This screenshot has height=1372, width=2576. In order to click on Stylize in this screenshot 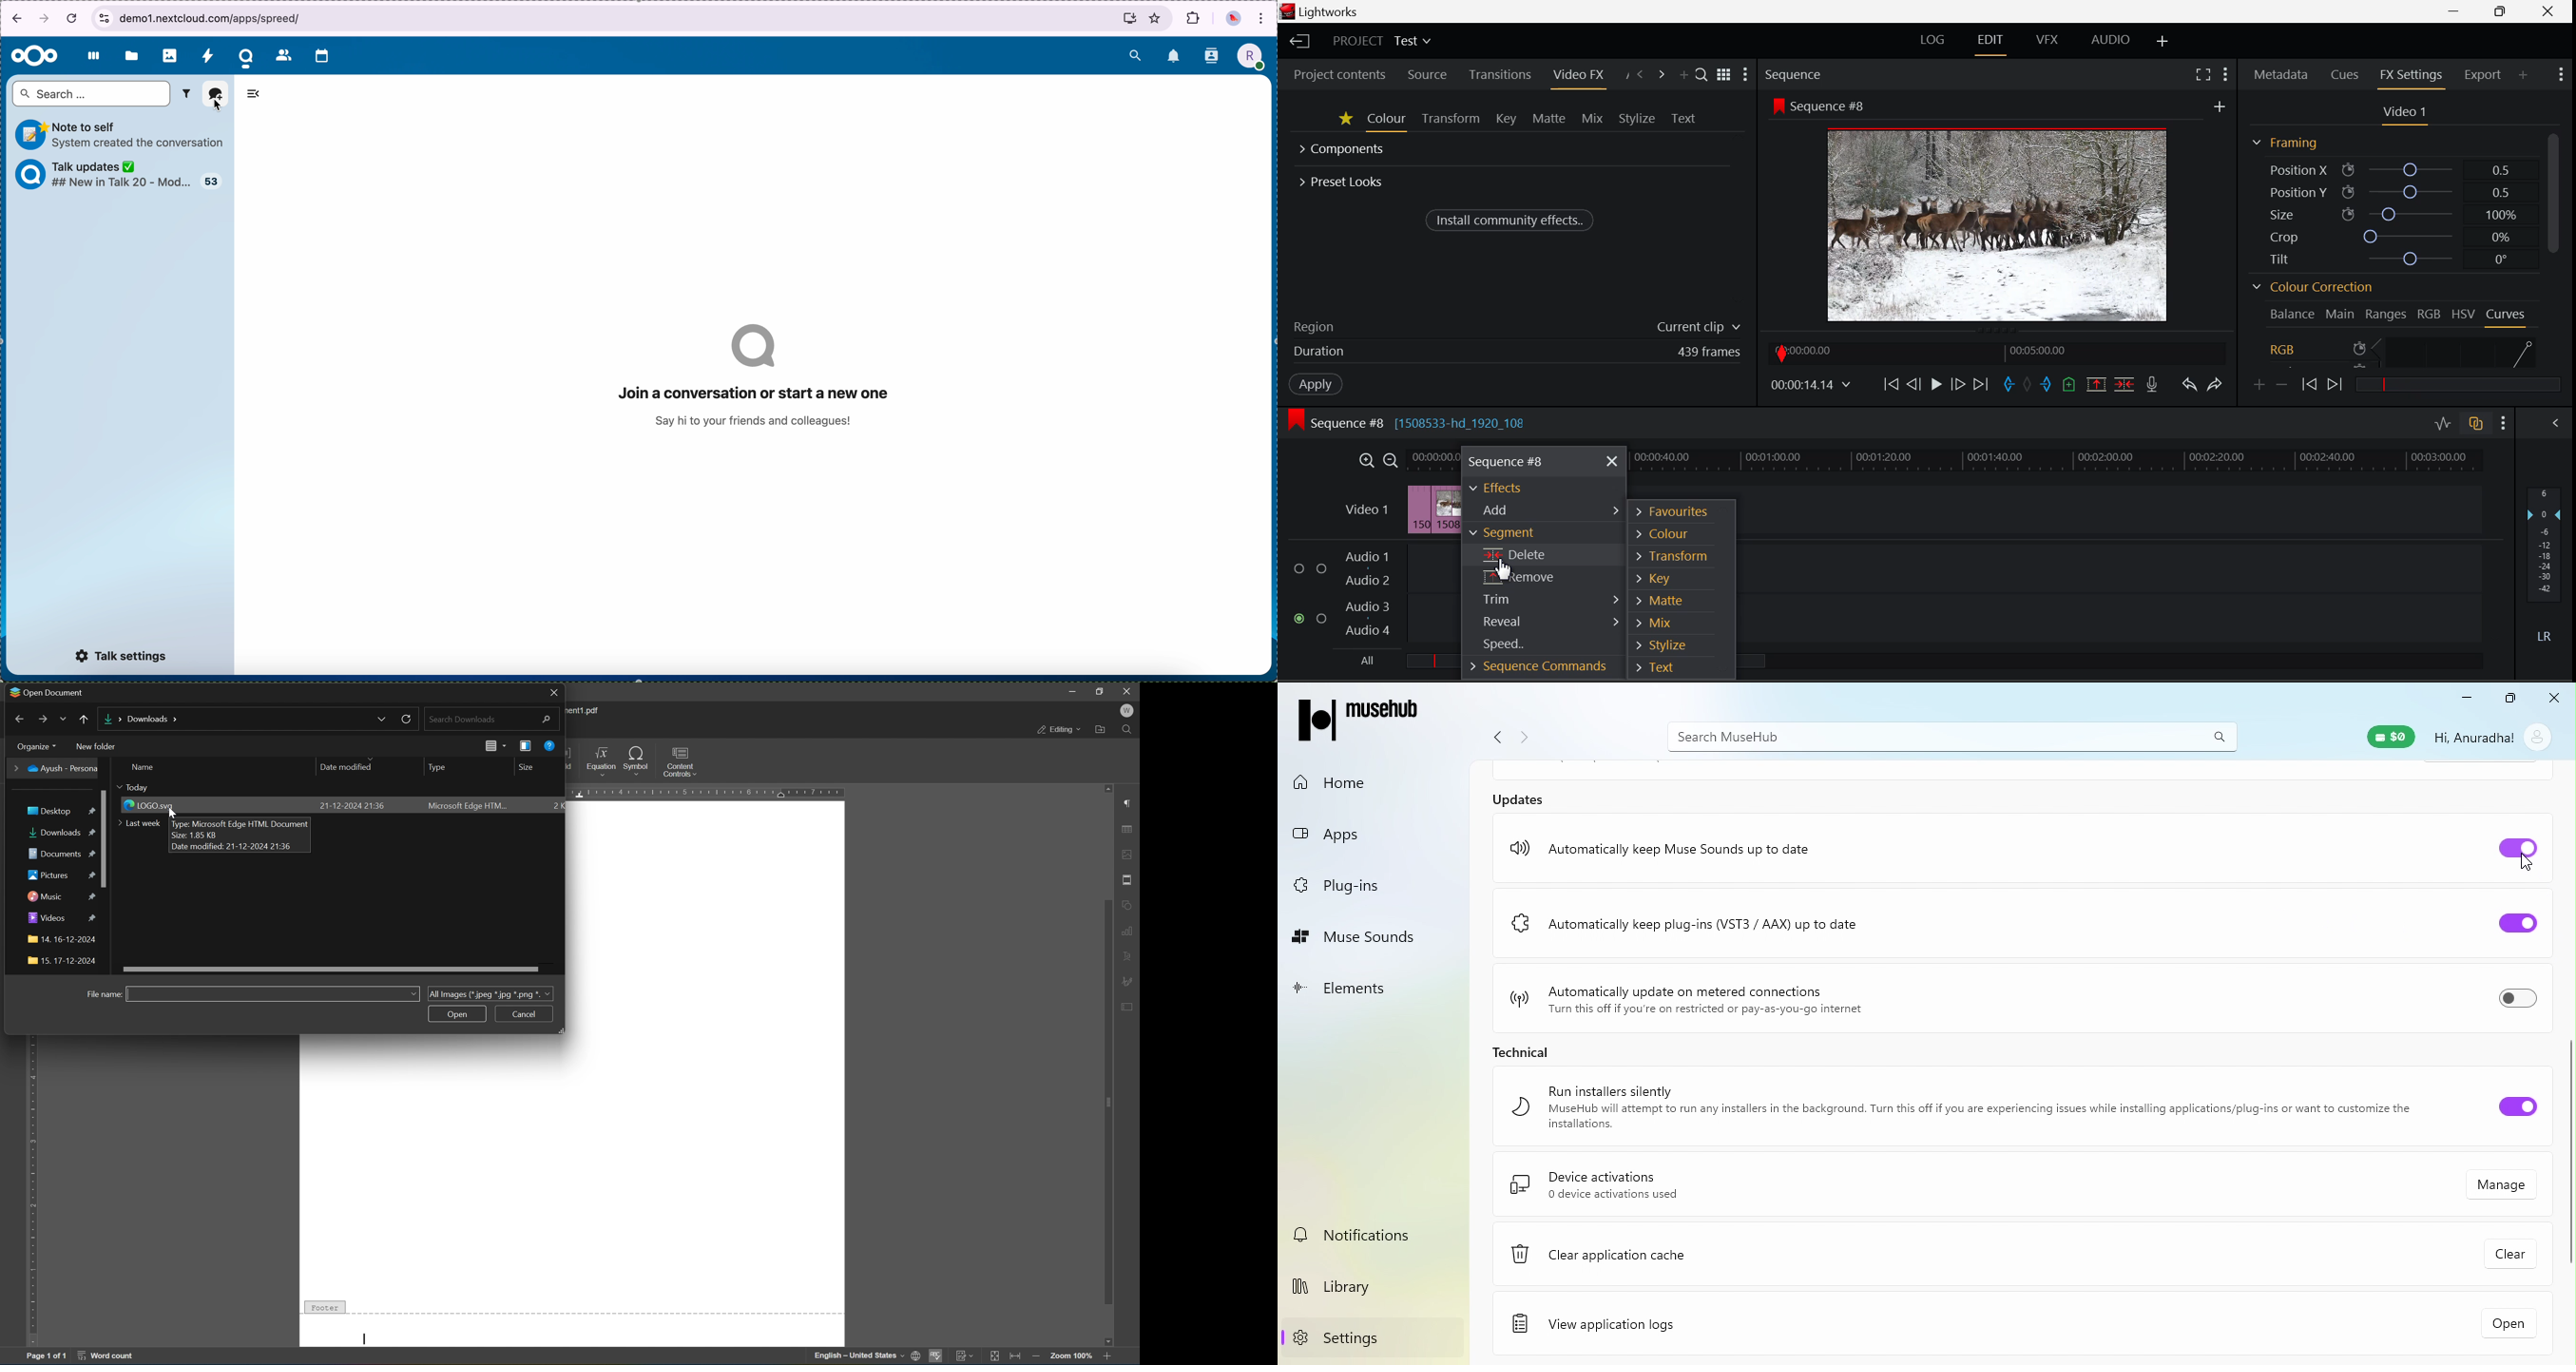, I will do `click(1663, 645)`.